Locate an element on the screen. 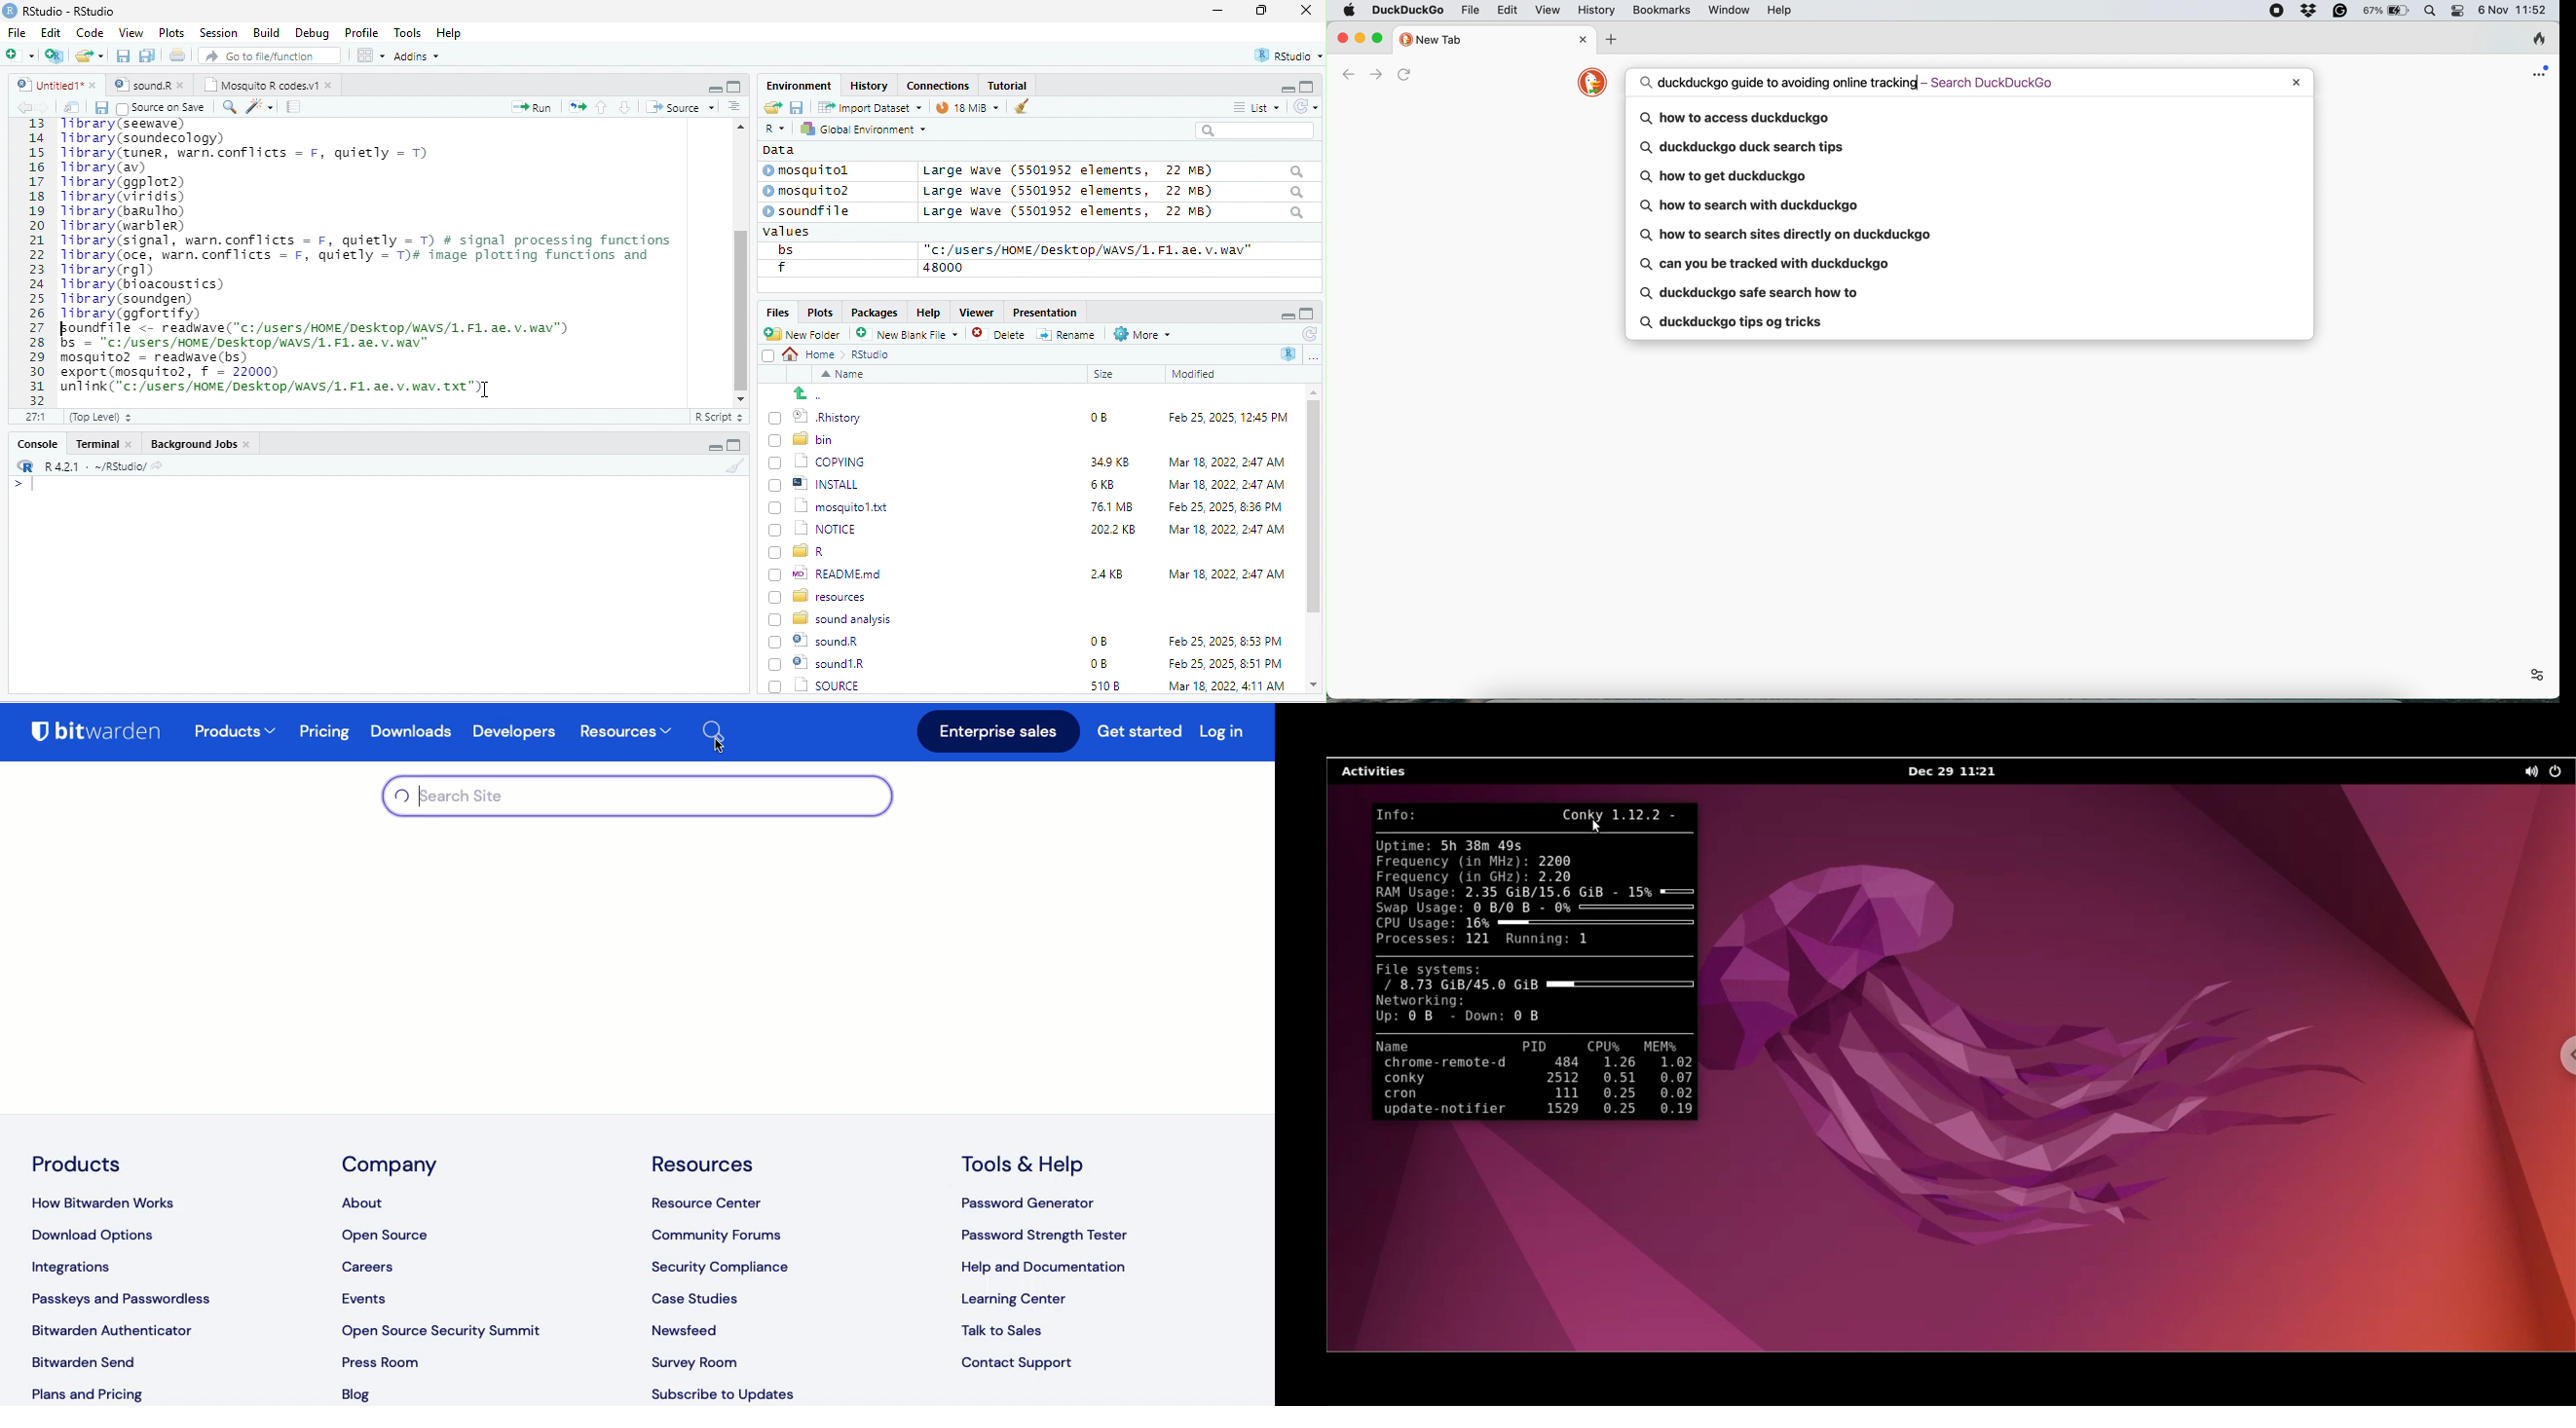 The width and height of the screenshot is (2576, 1428). Presentation is located at coordinates (1043, 312).